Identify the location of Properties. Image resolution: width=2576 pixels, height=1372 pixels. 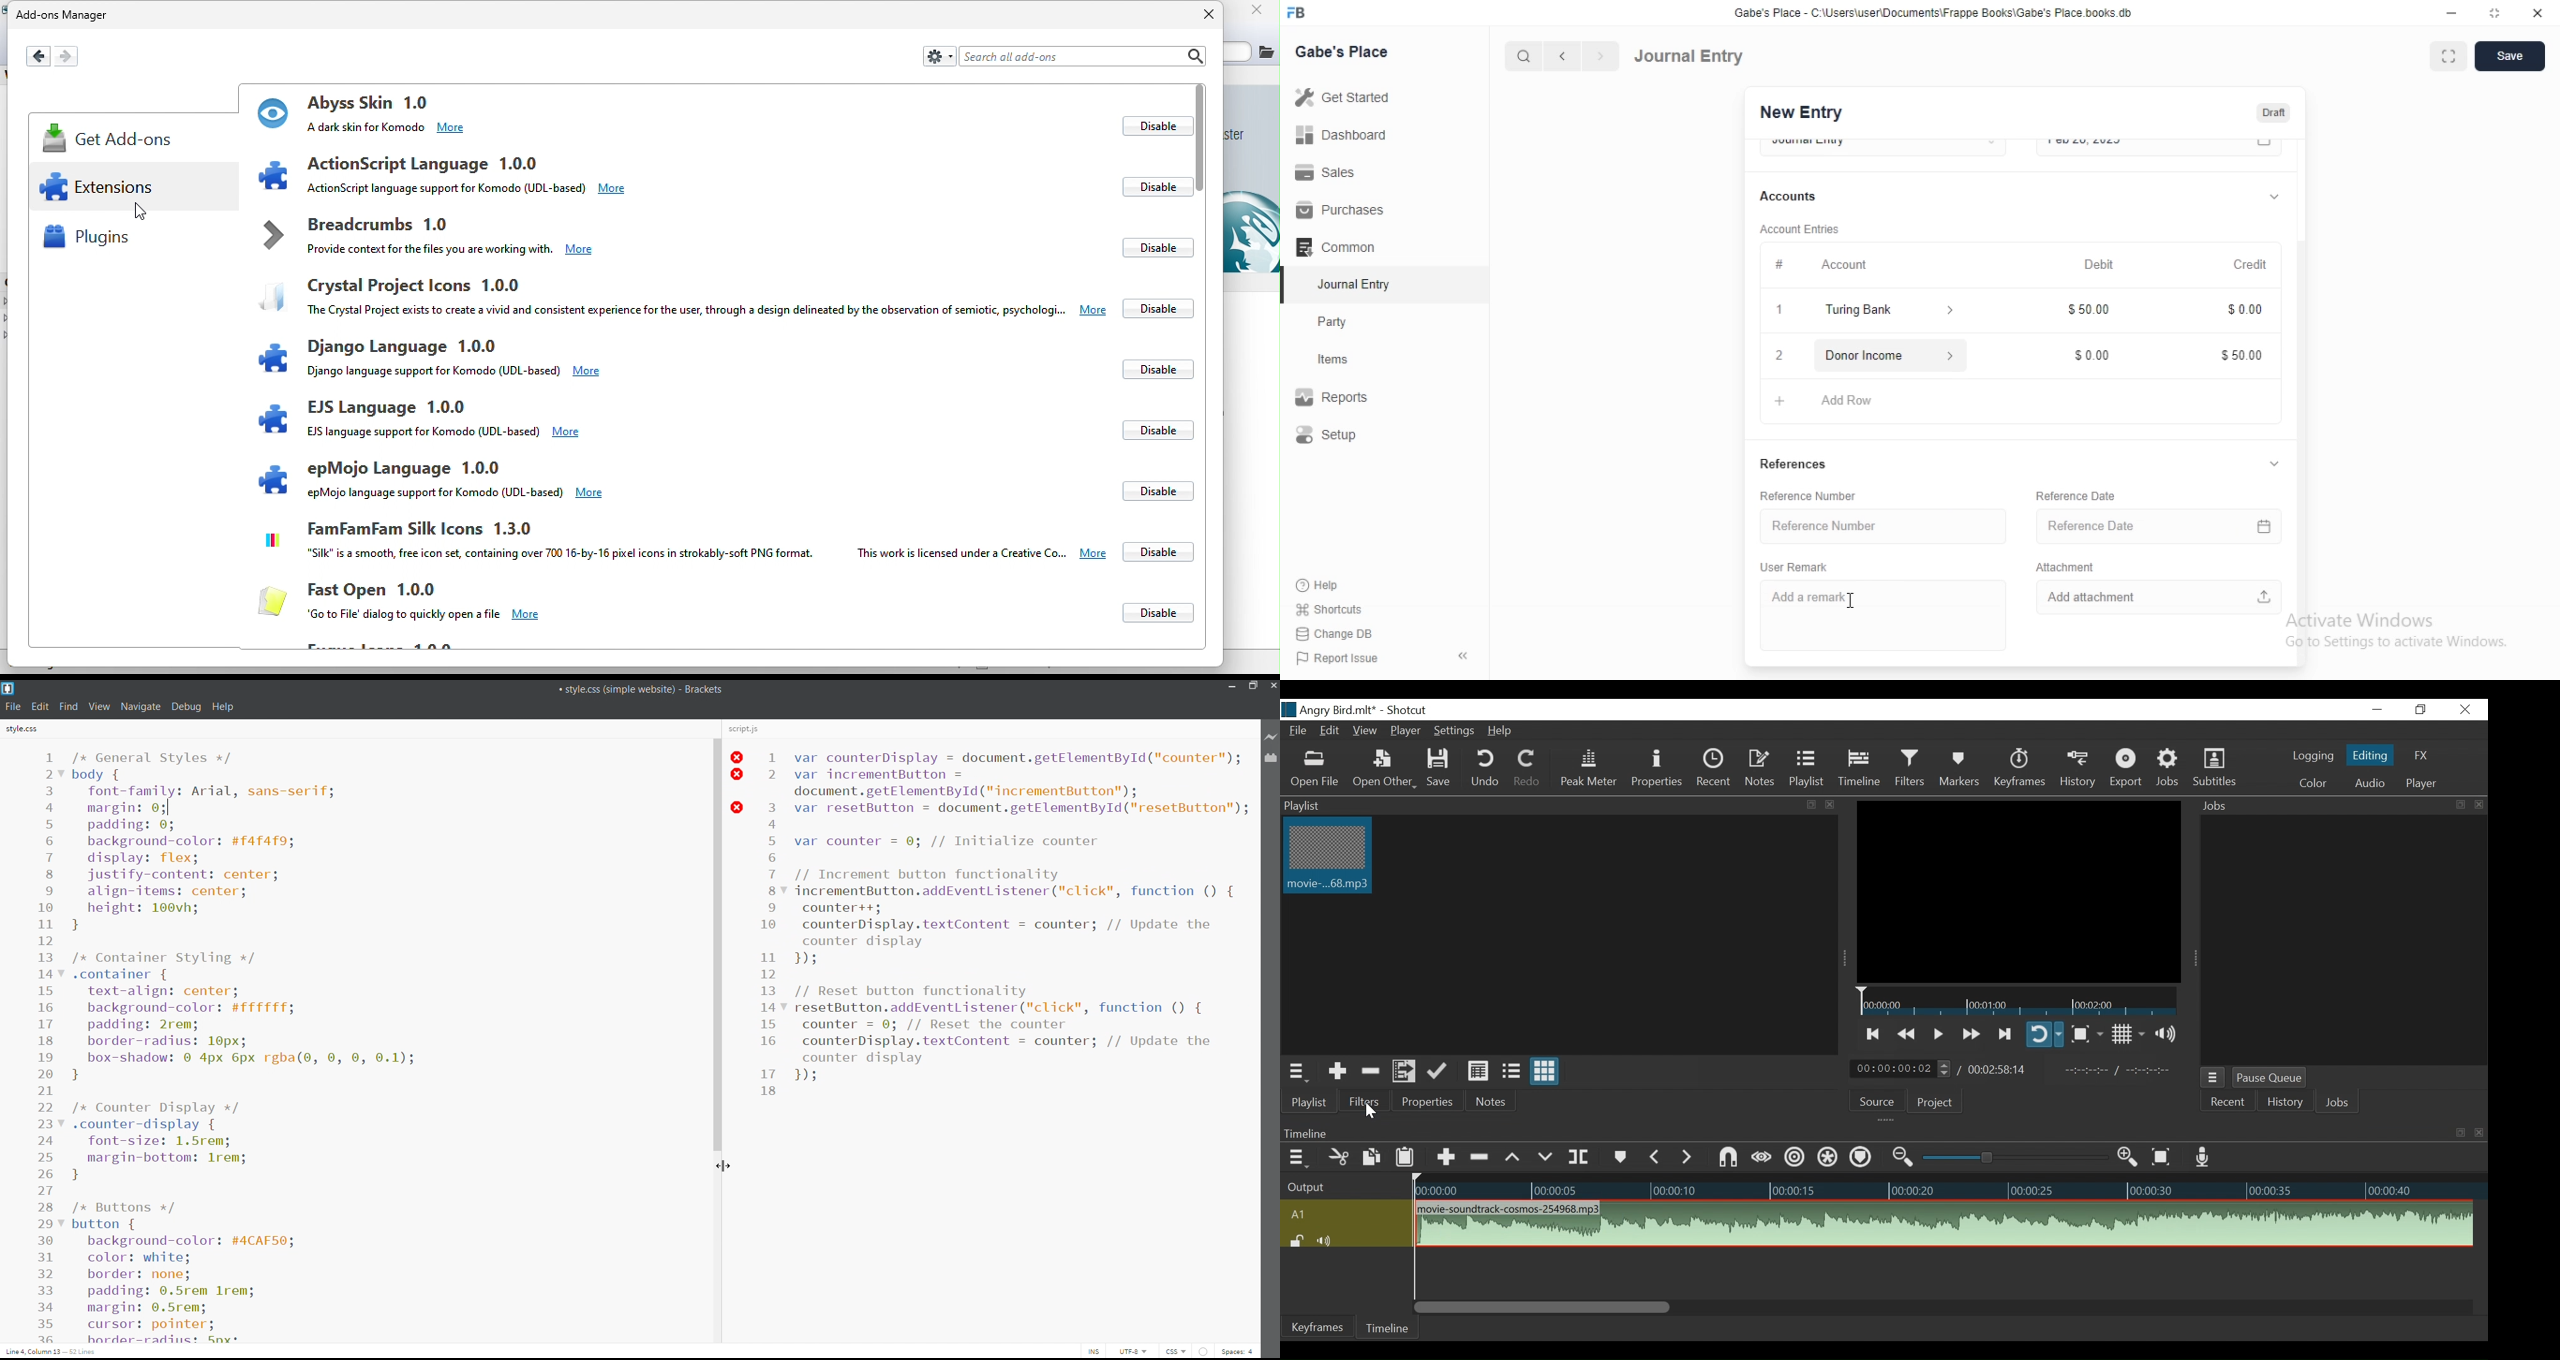
(1659, 768).